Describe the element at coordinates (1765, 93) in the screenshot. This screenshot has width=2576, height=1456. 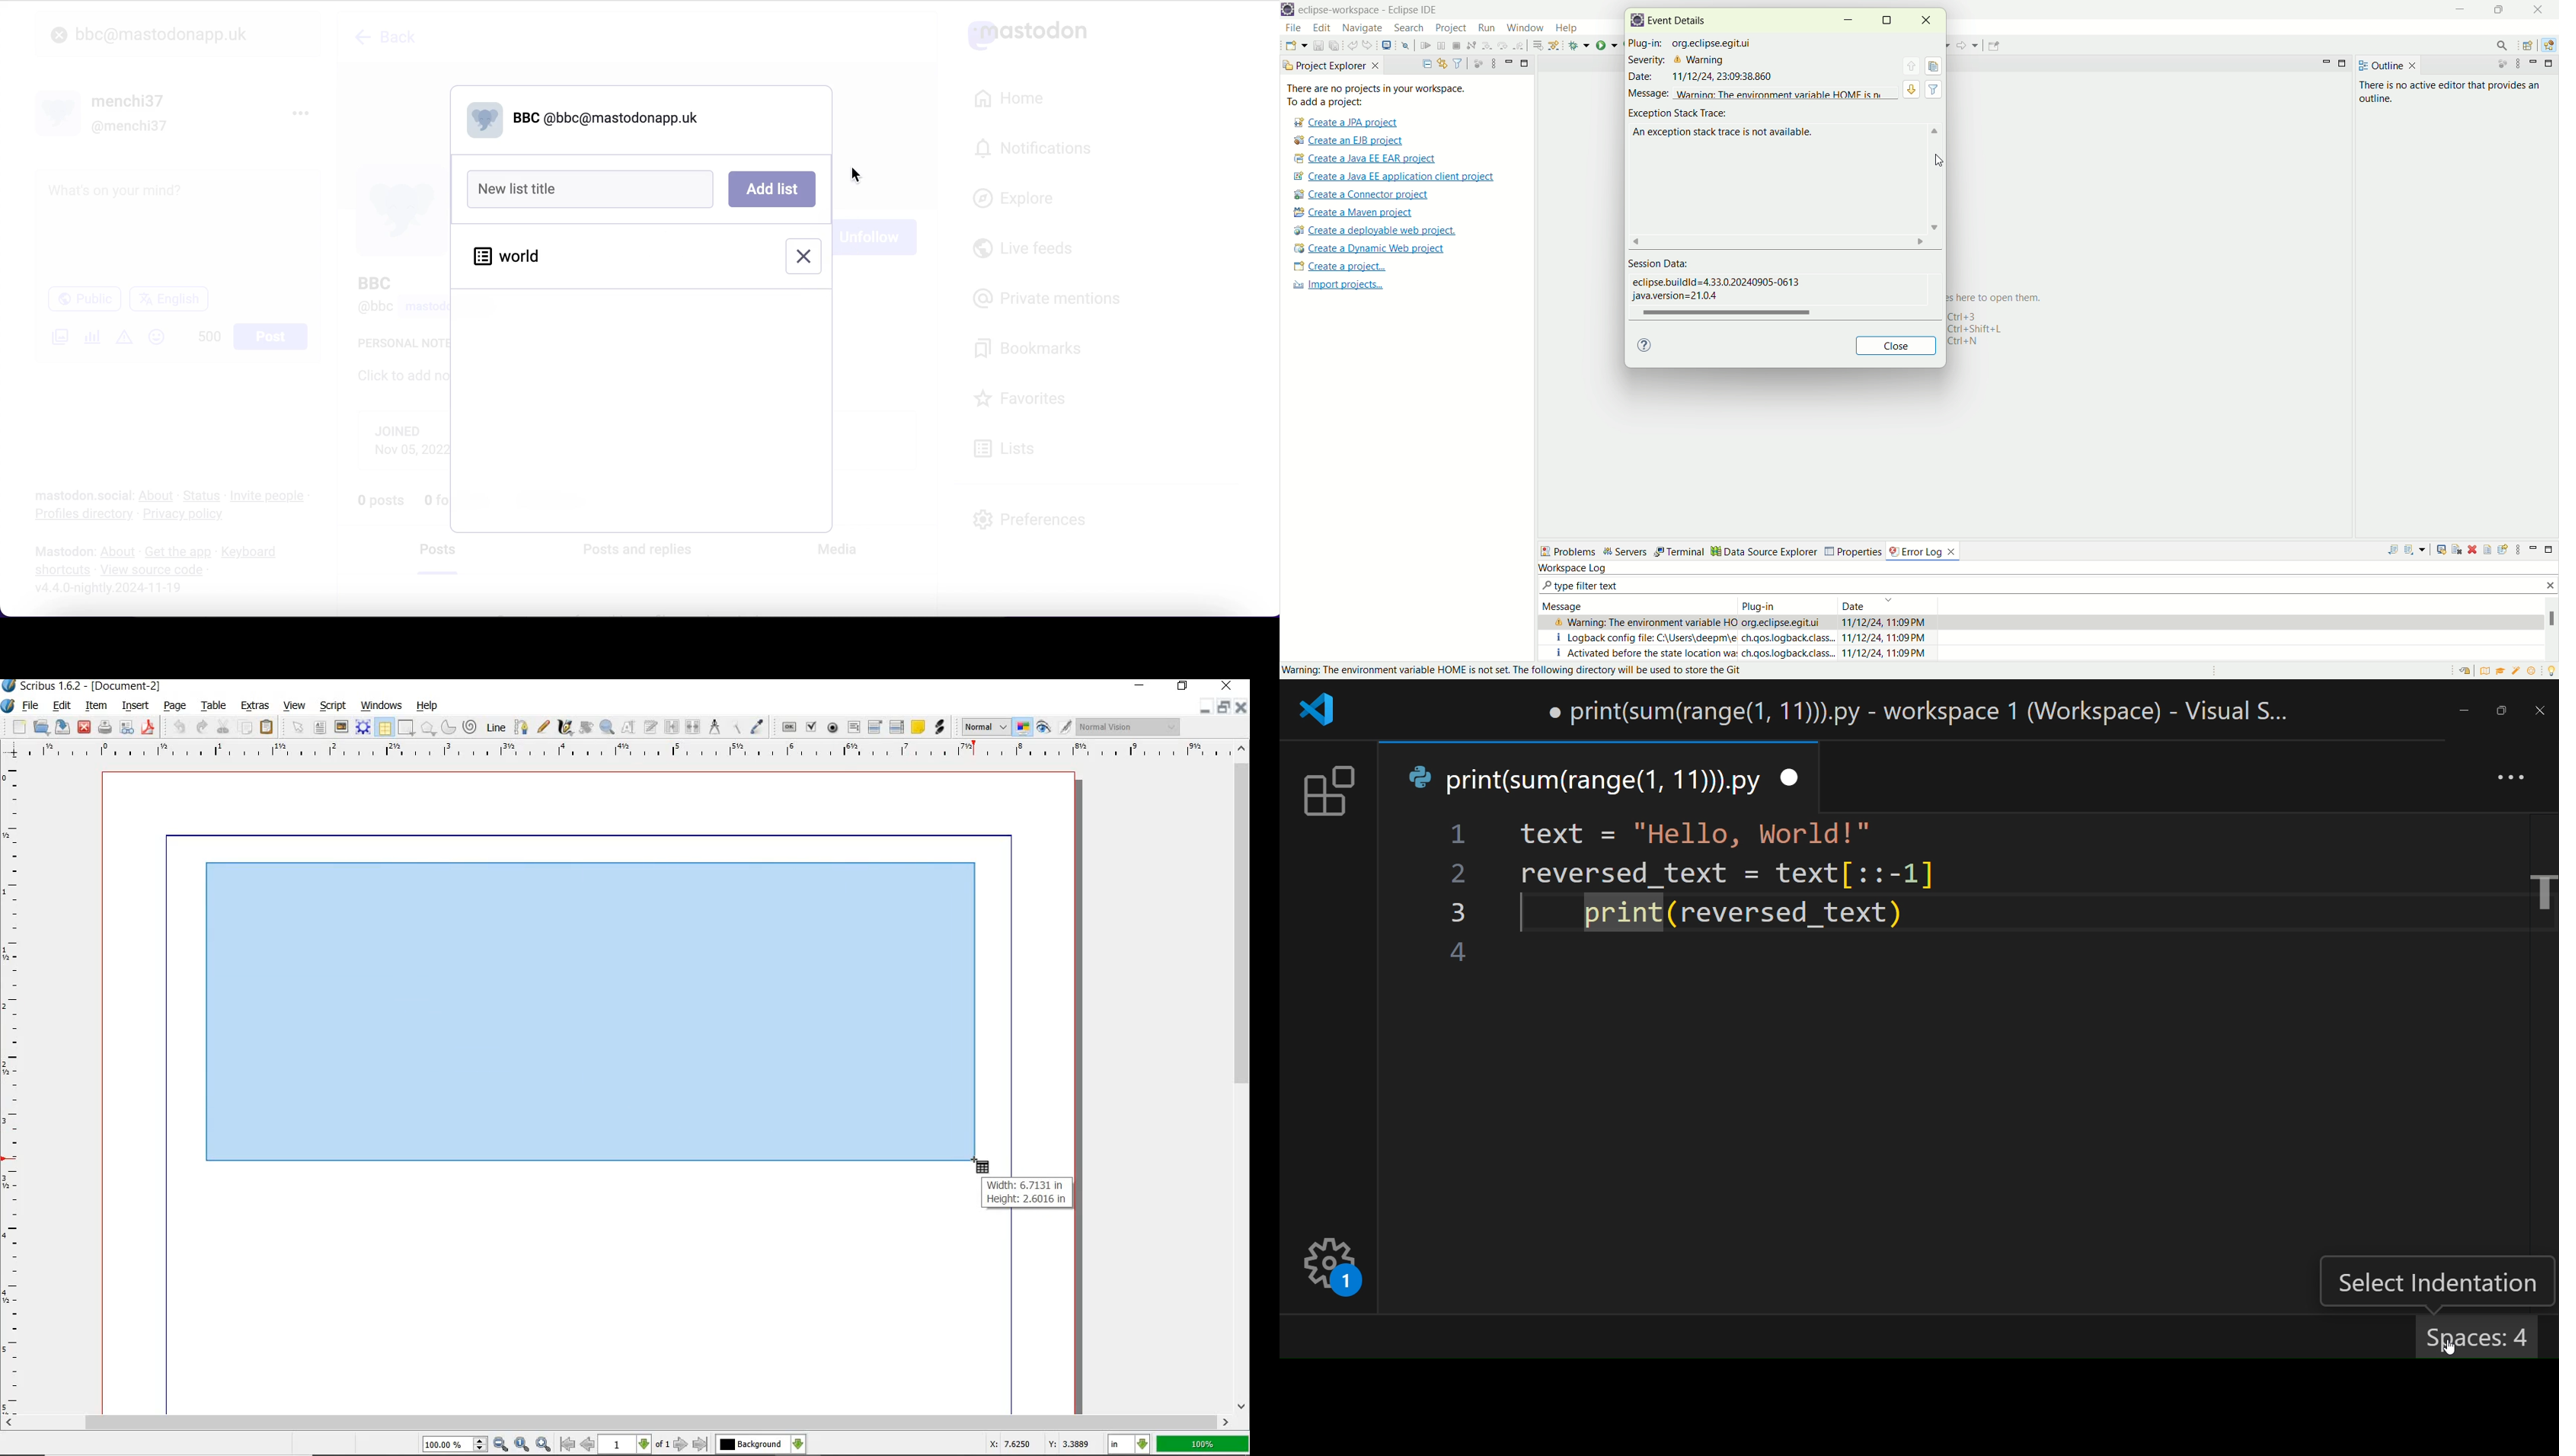
I see `message warning: The enviornment variable HOME is` at that location.